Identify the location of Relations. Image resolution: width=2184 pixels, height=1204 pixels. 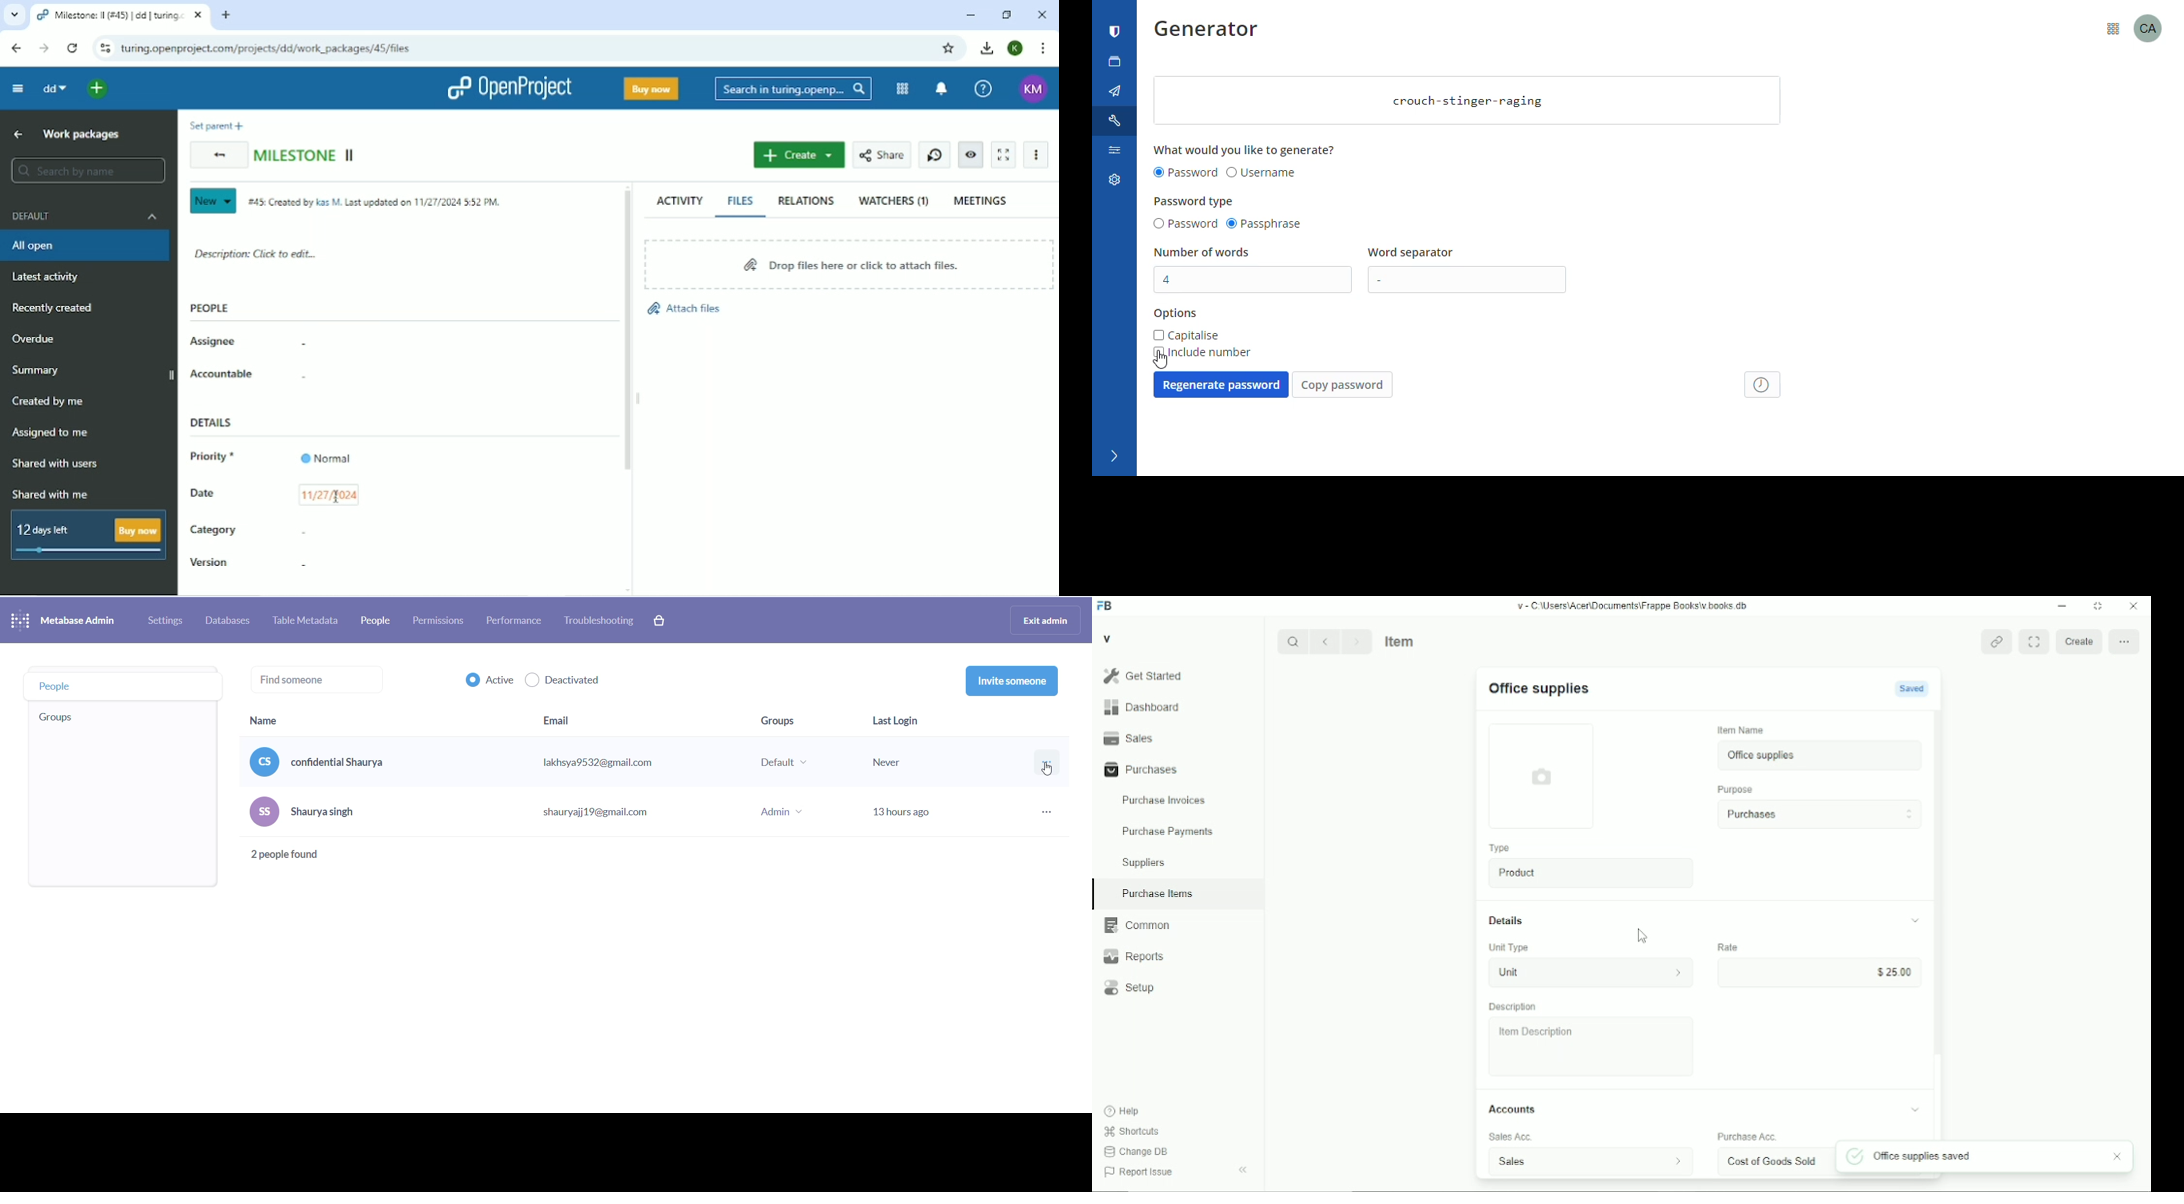
(807, 201).